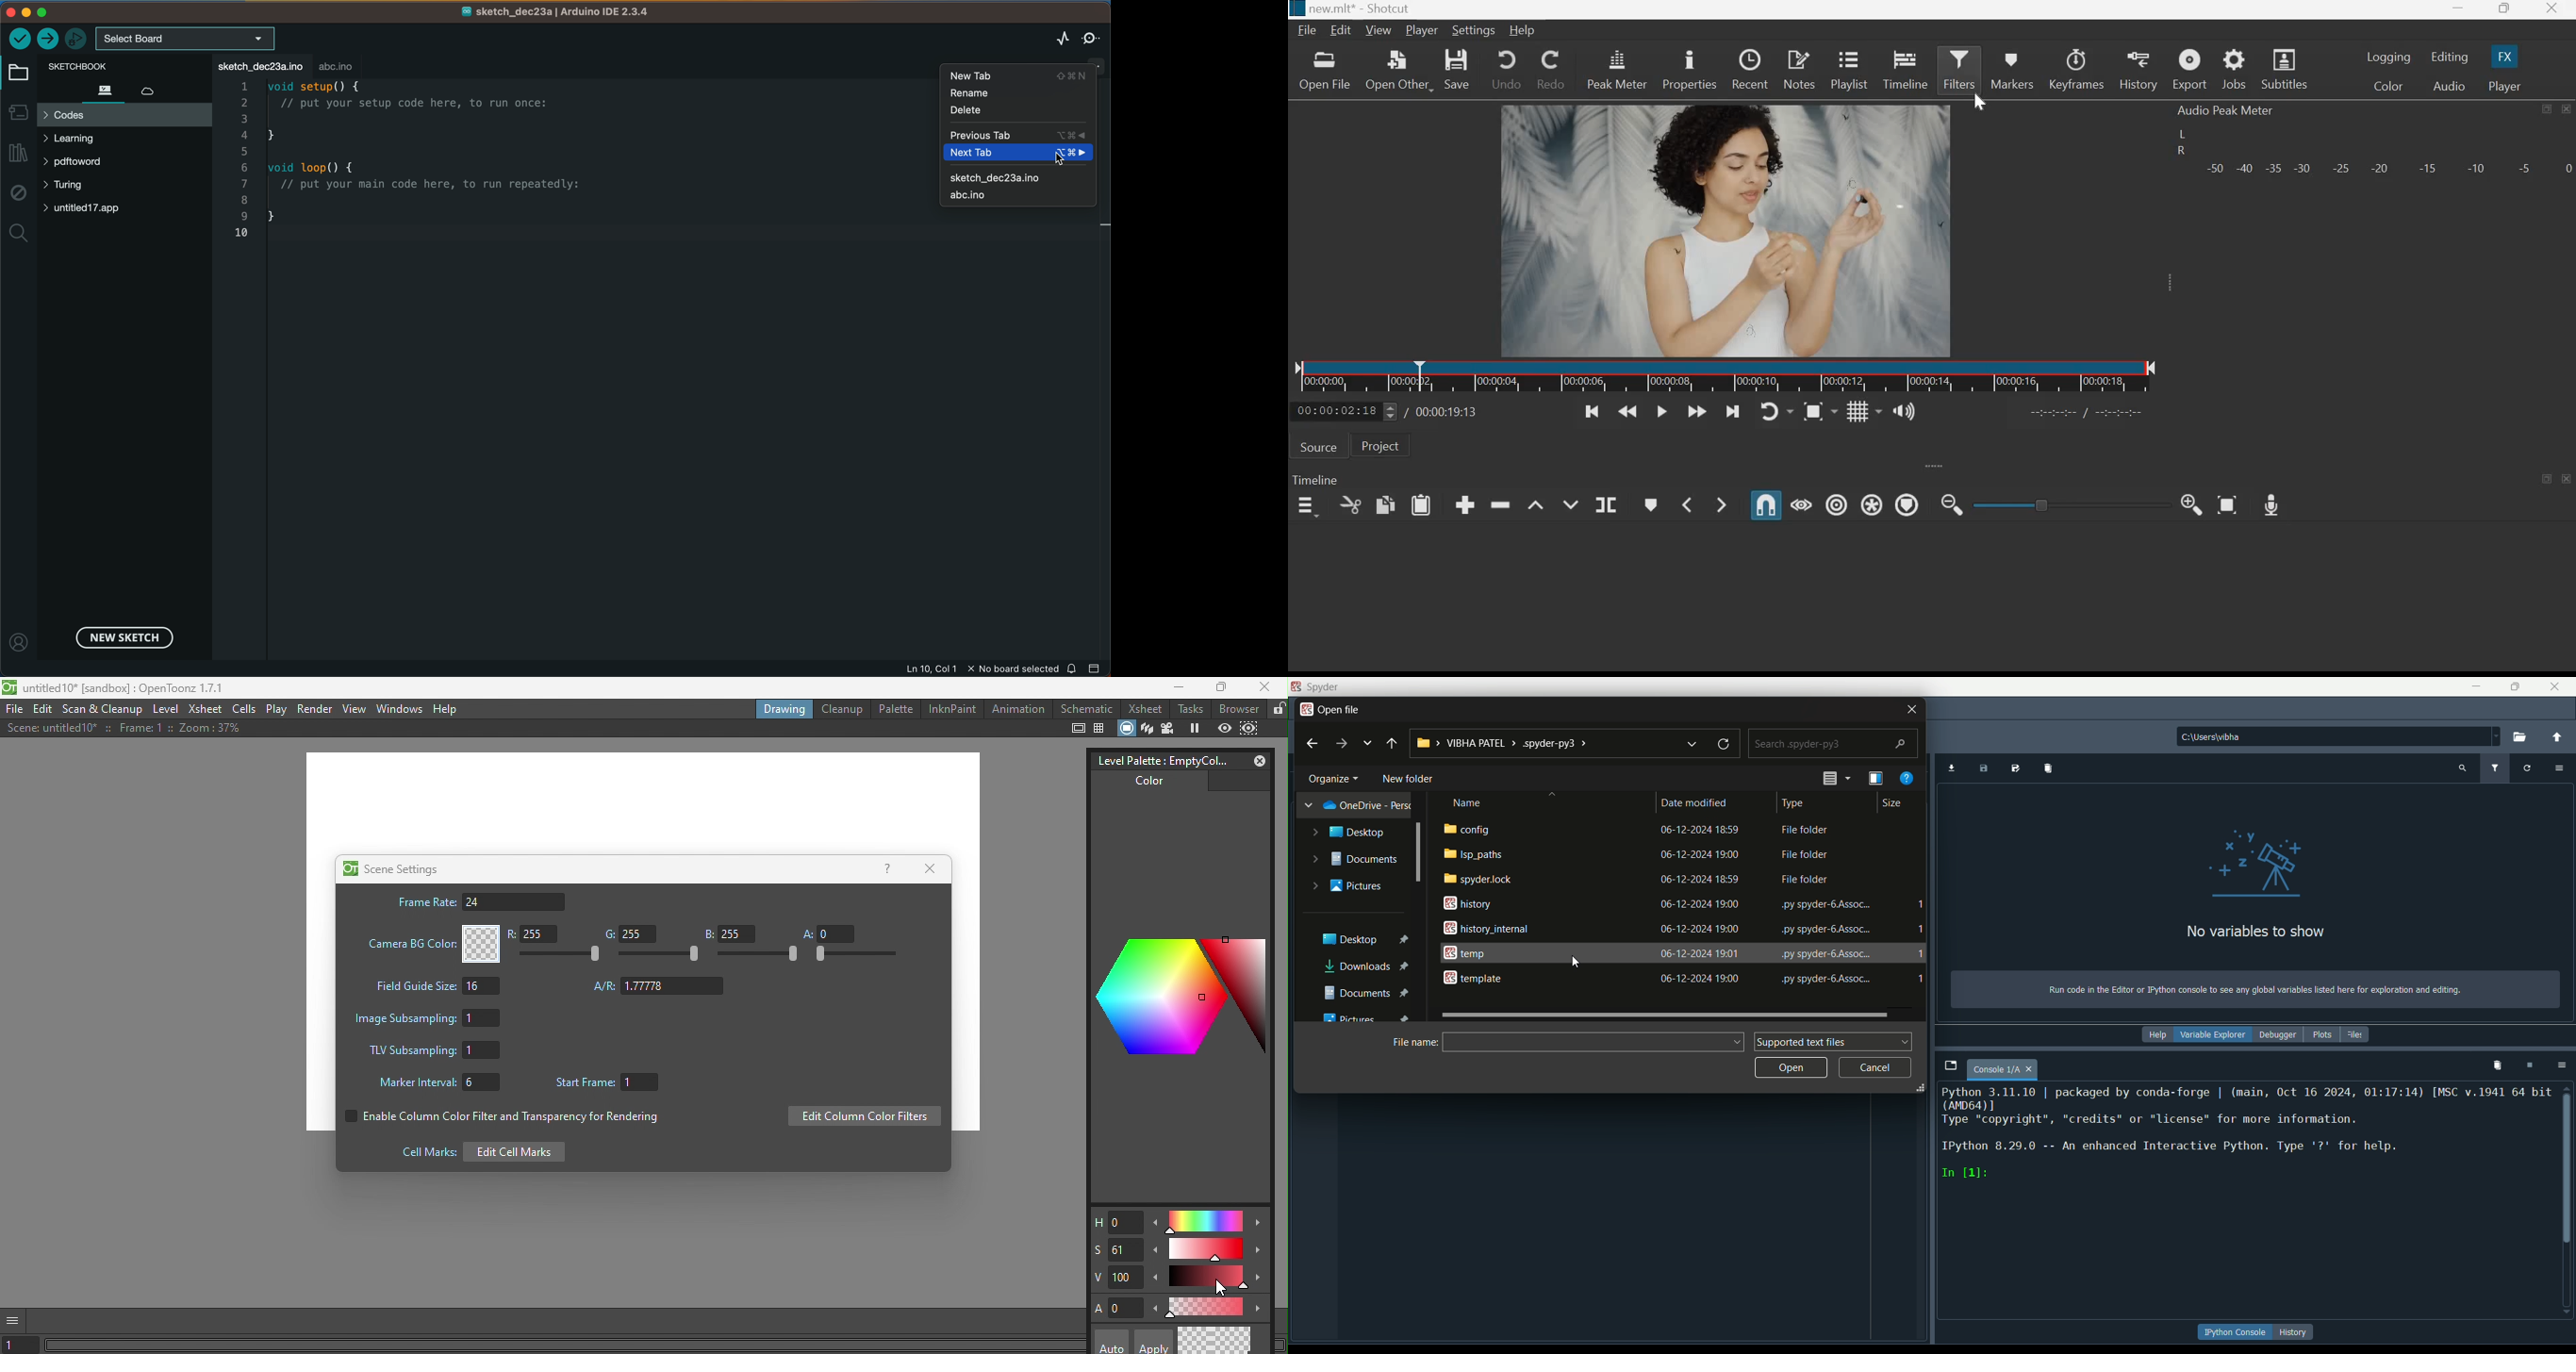 This screenshot has width=2576, height=1372. Describe the element at coordinates (1418, 855) in the screenshot. I see `Scrollbar` at that location.